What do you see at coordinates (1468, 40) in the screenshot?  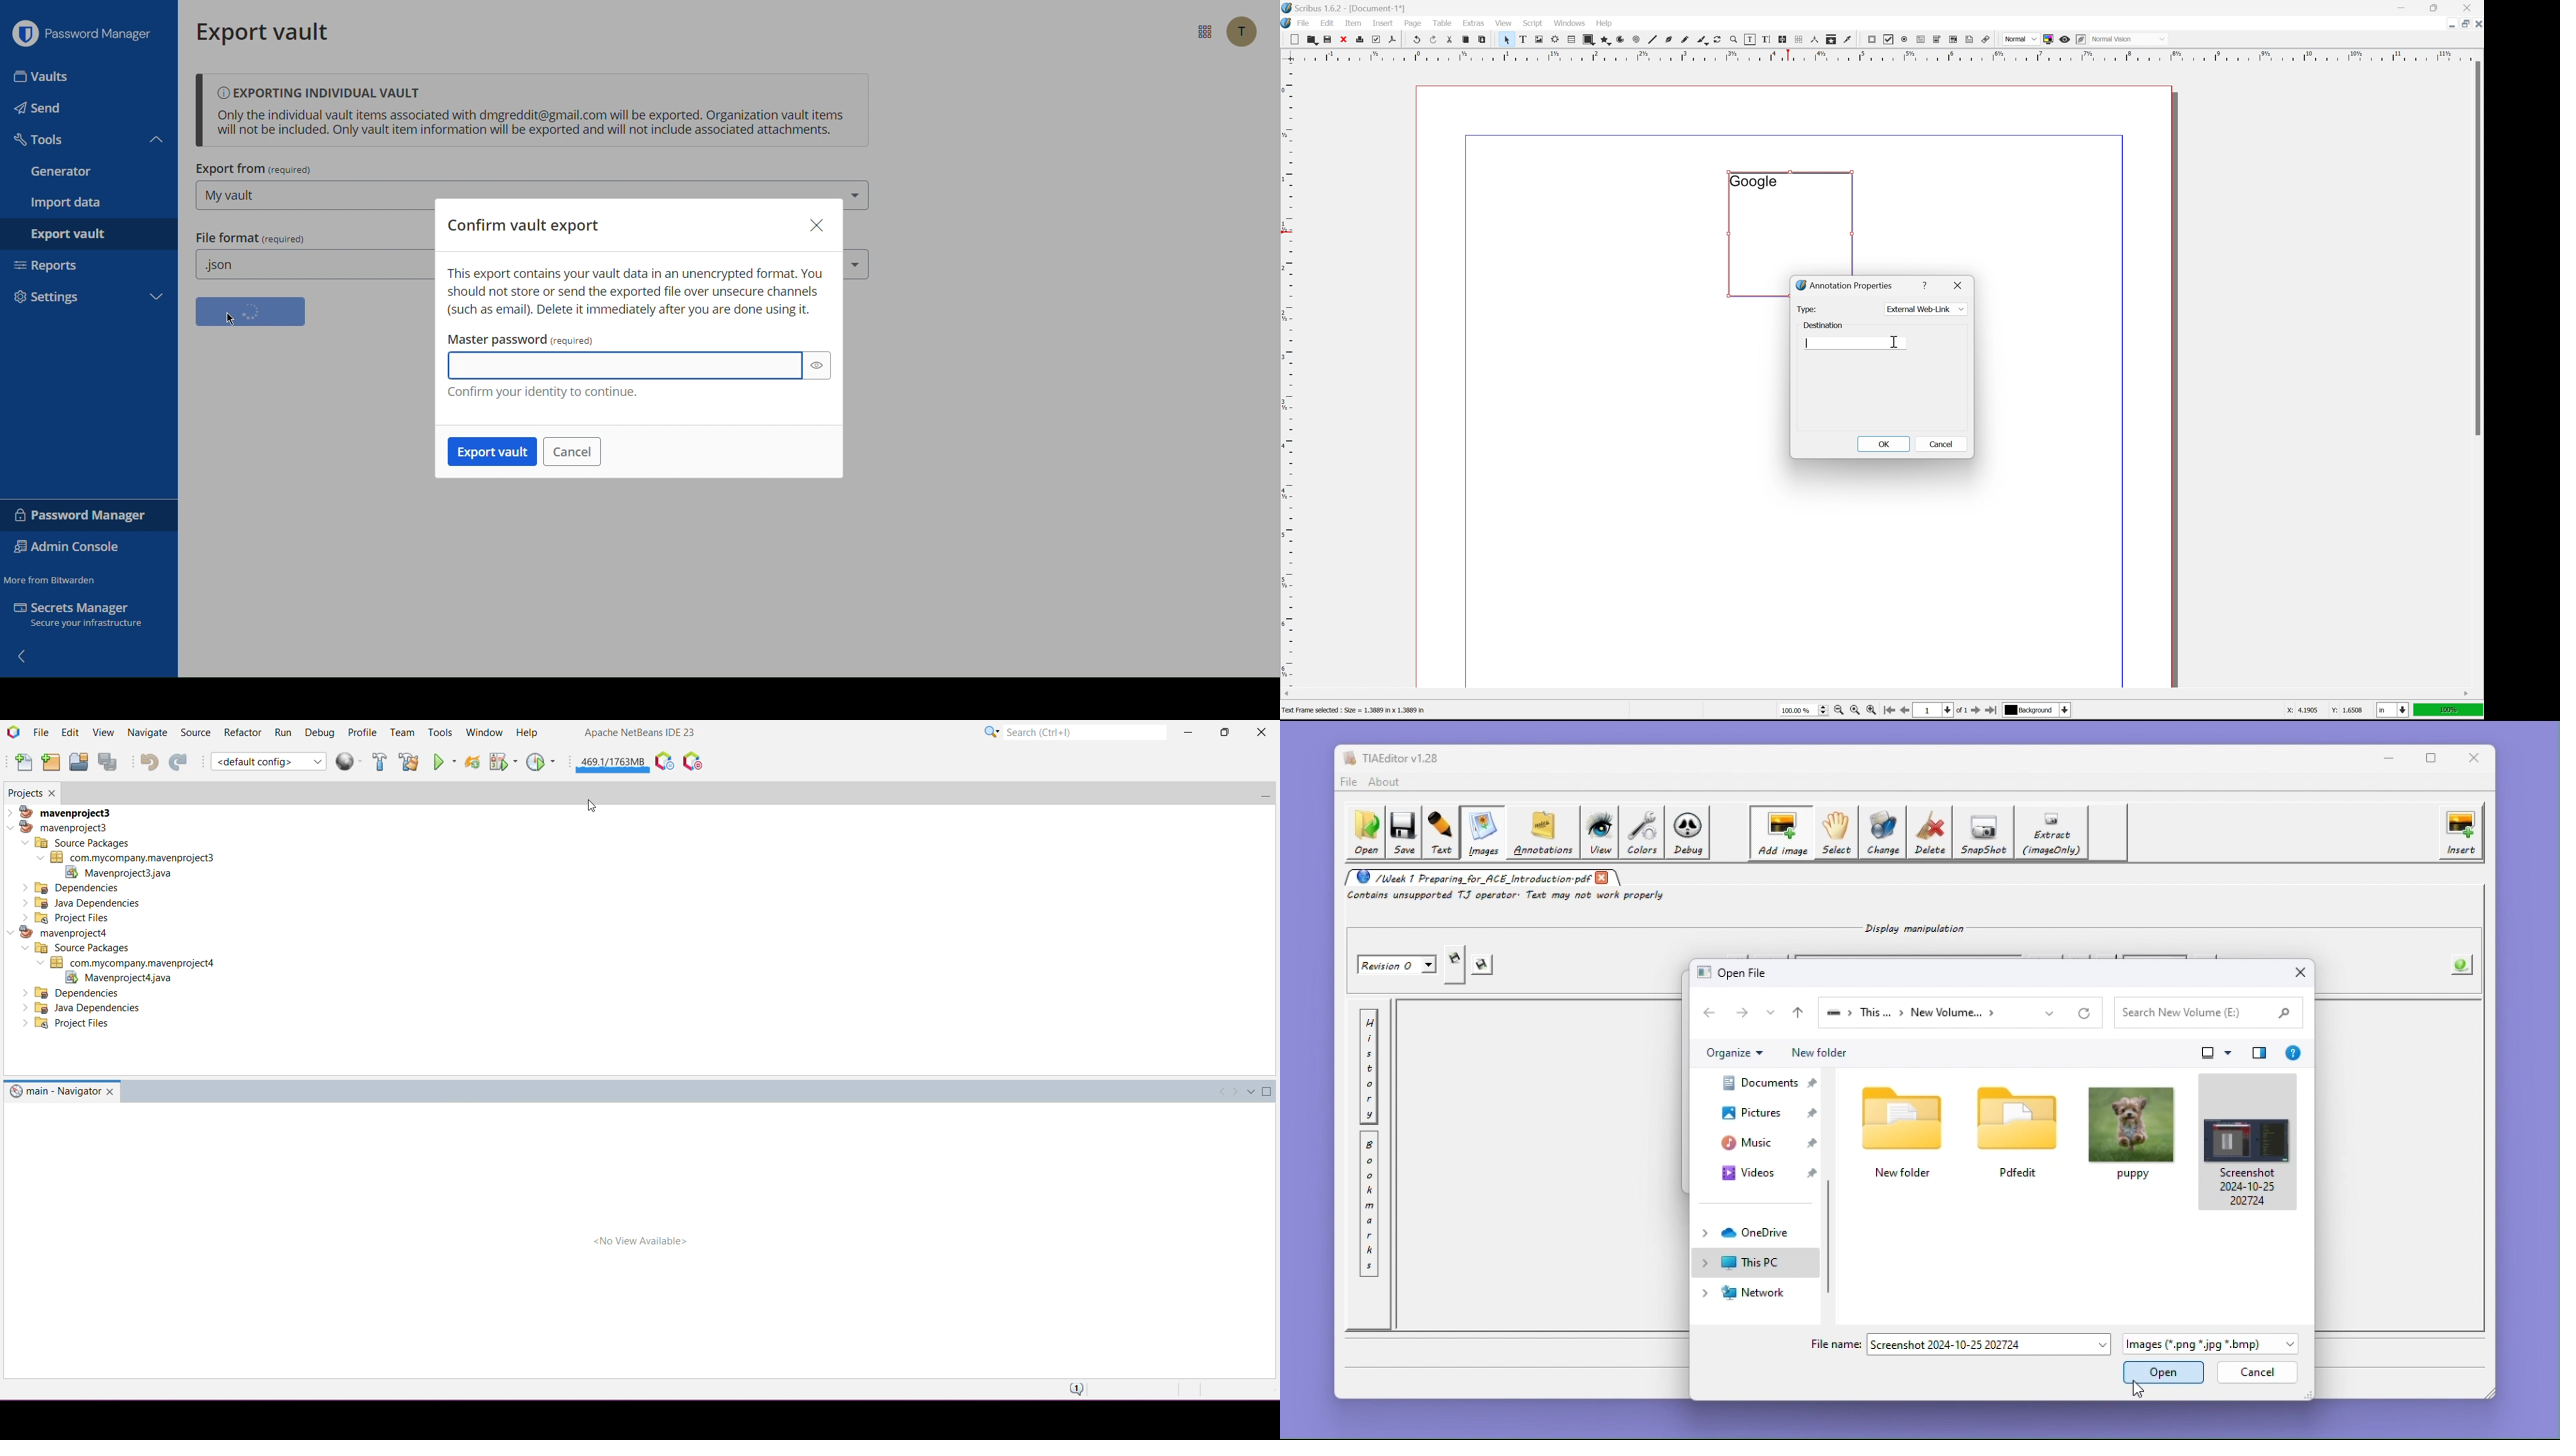 I see `copy` at bounding box center [1468, 40].